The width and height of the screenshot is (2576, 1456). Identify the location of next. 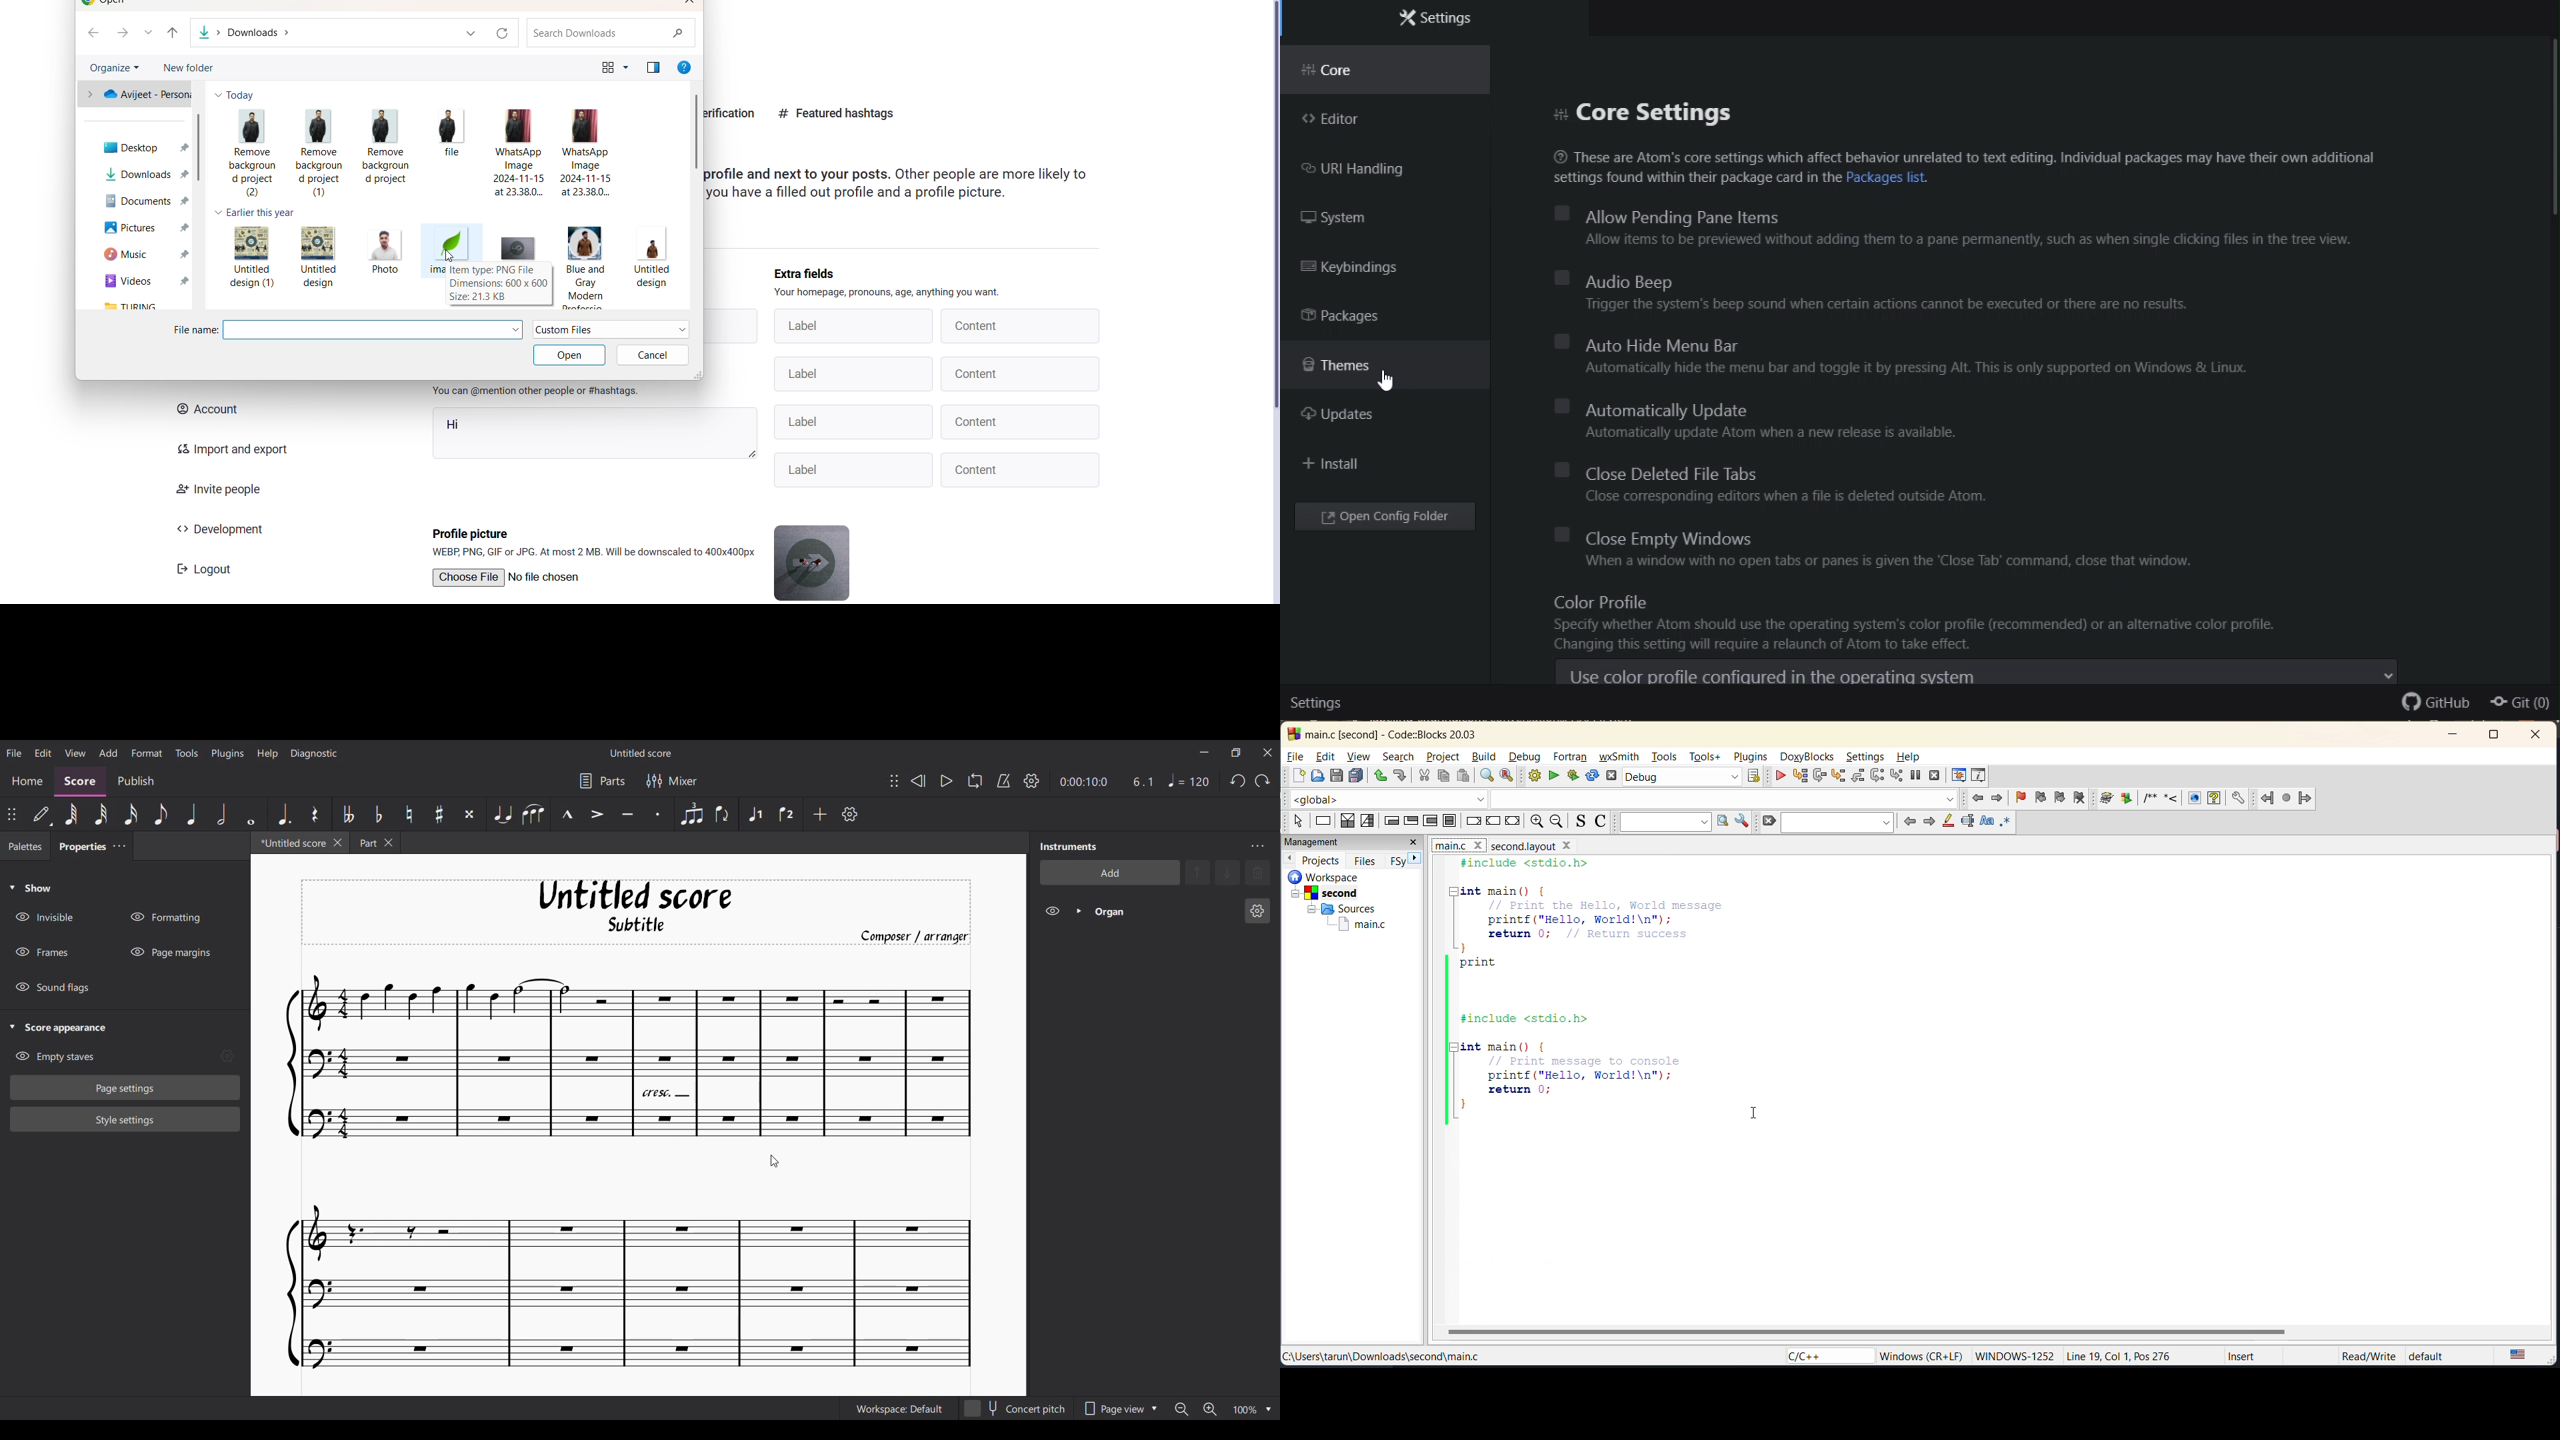
(1415, 857).